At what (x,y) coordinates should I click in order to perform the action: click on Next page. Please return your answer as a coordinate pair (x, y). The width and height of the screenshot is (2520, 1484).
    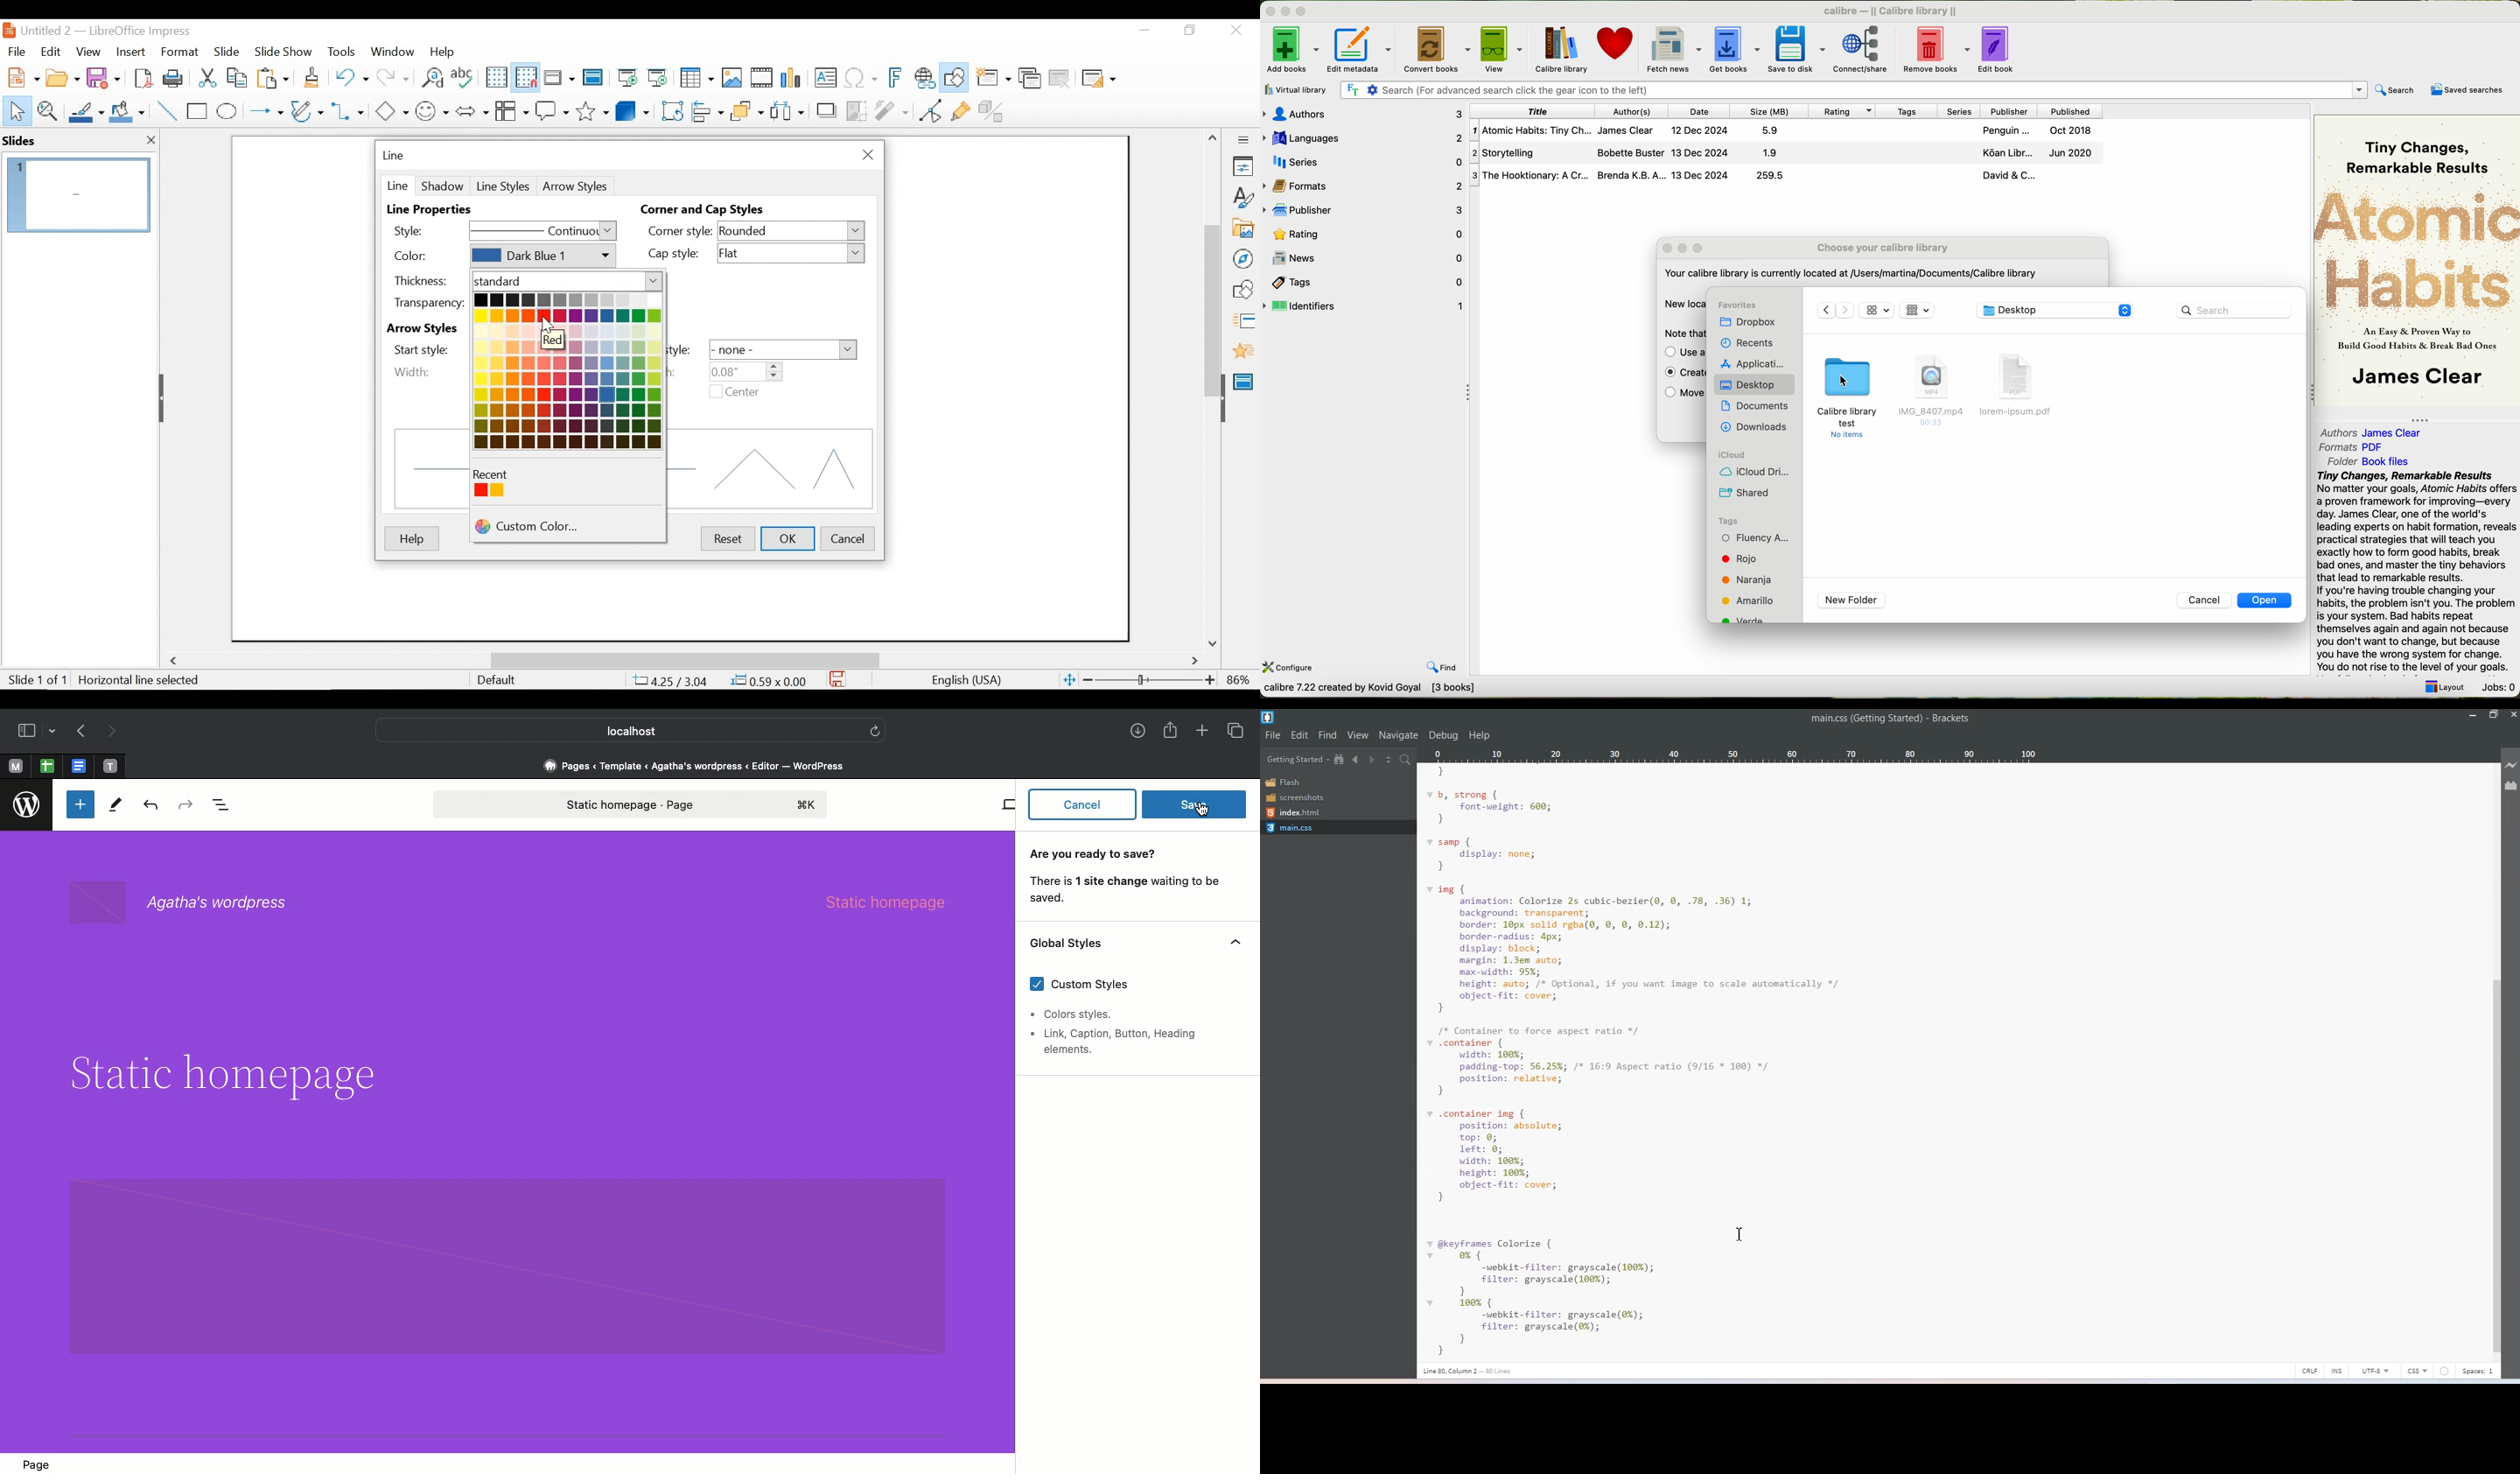
    Looking at the image, I should click on (112, 732).